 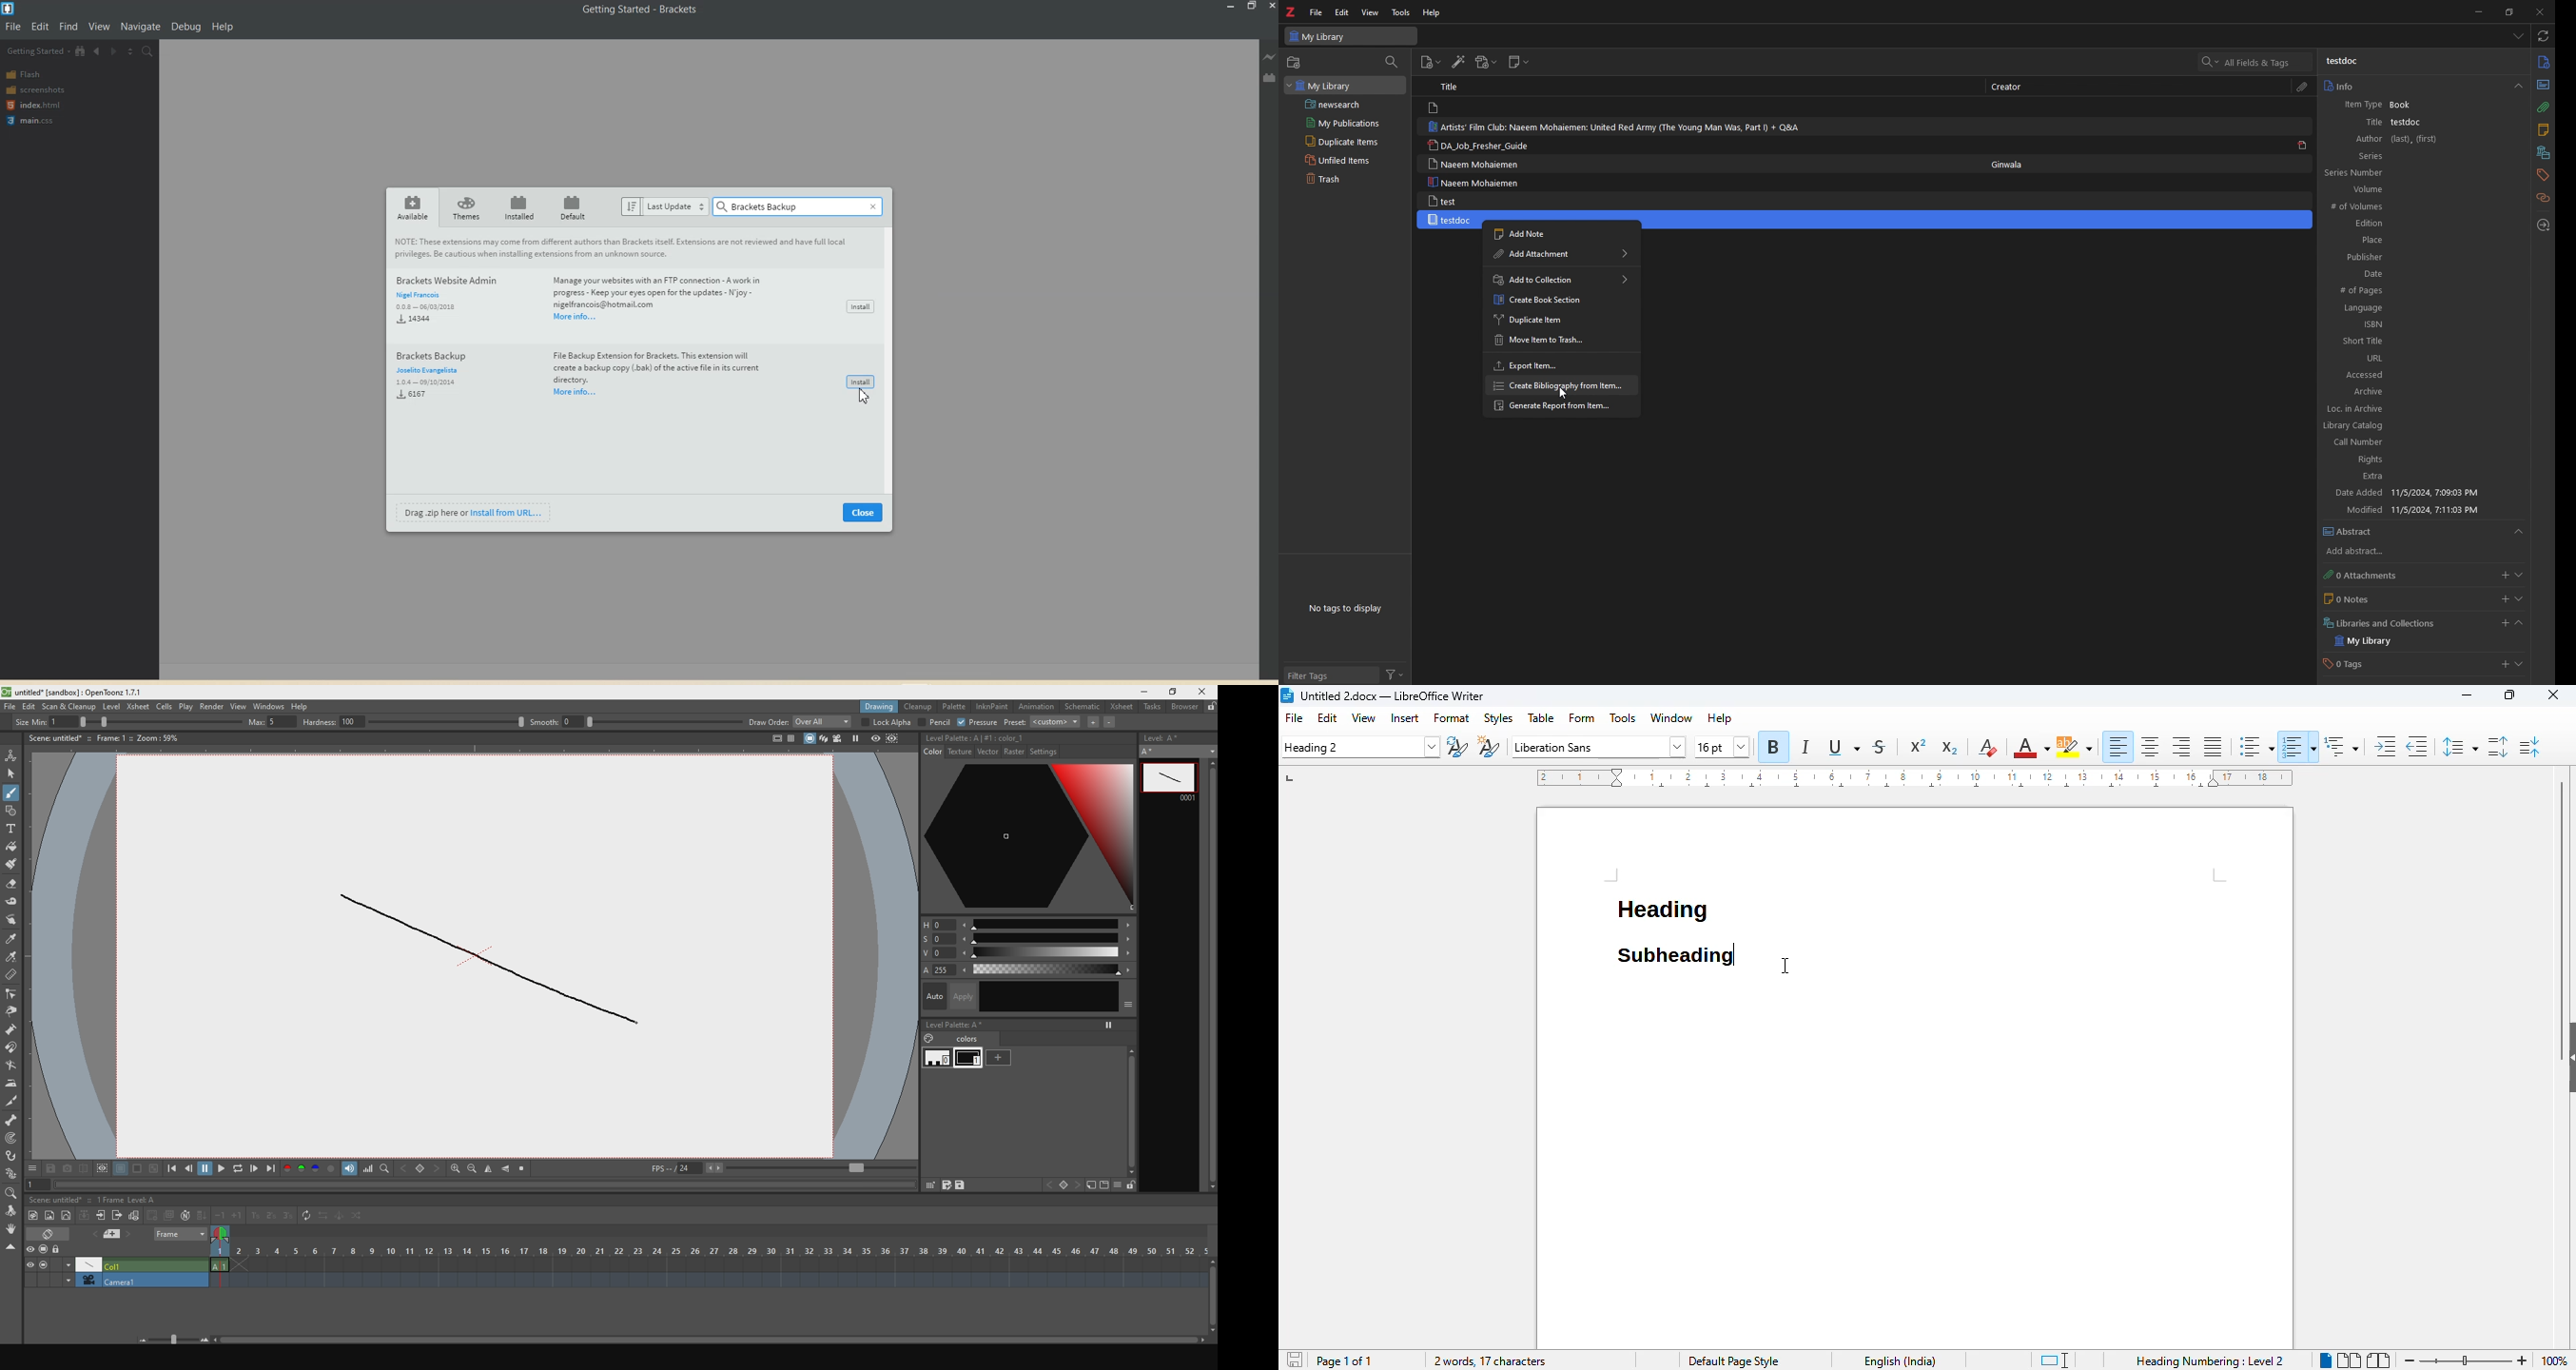 What do you see at coordinates (1671, 718) in the screenshot?
I see `window` at bounding box center [1671, 718].